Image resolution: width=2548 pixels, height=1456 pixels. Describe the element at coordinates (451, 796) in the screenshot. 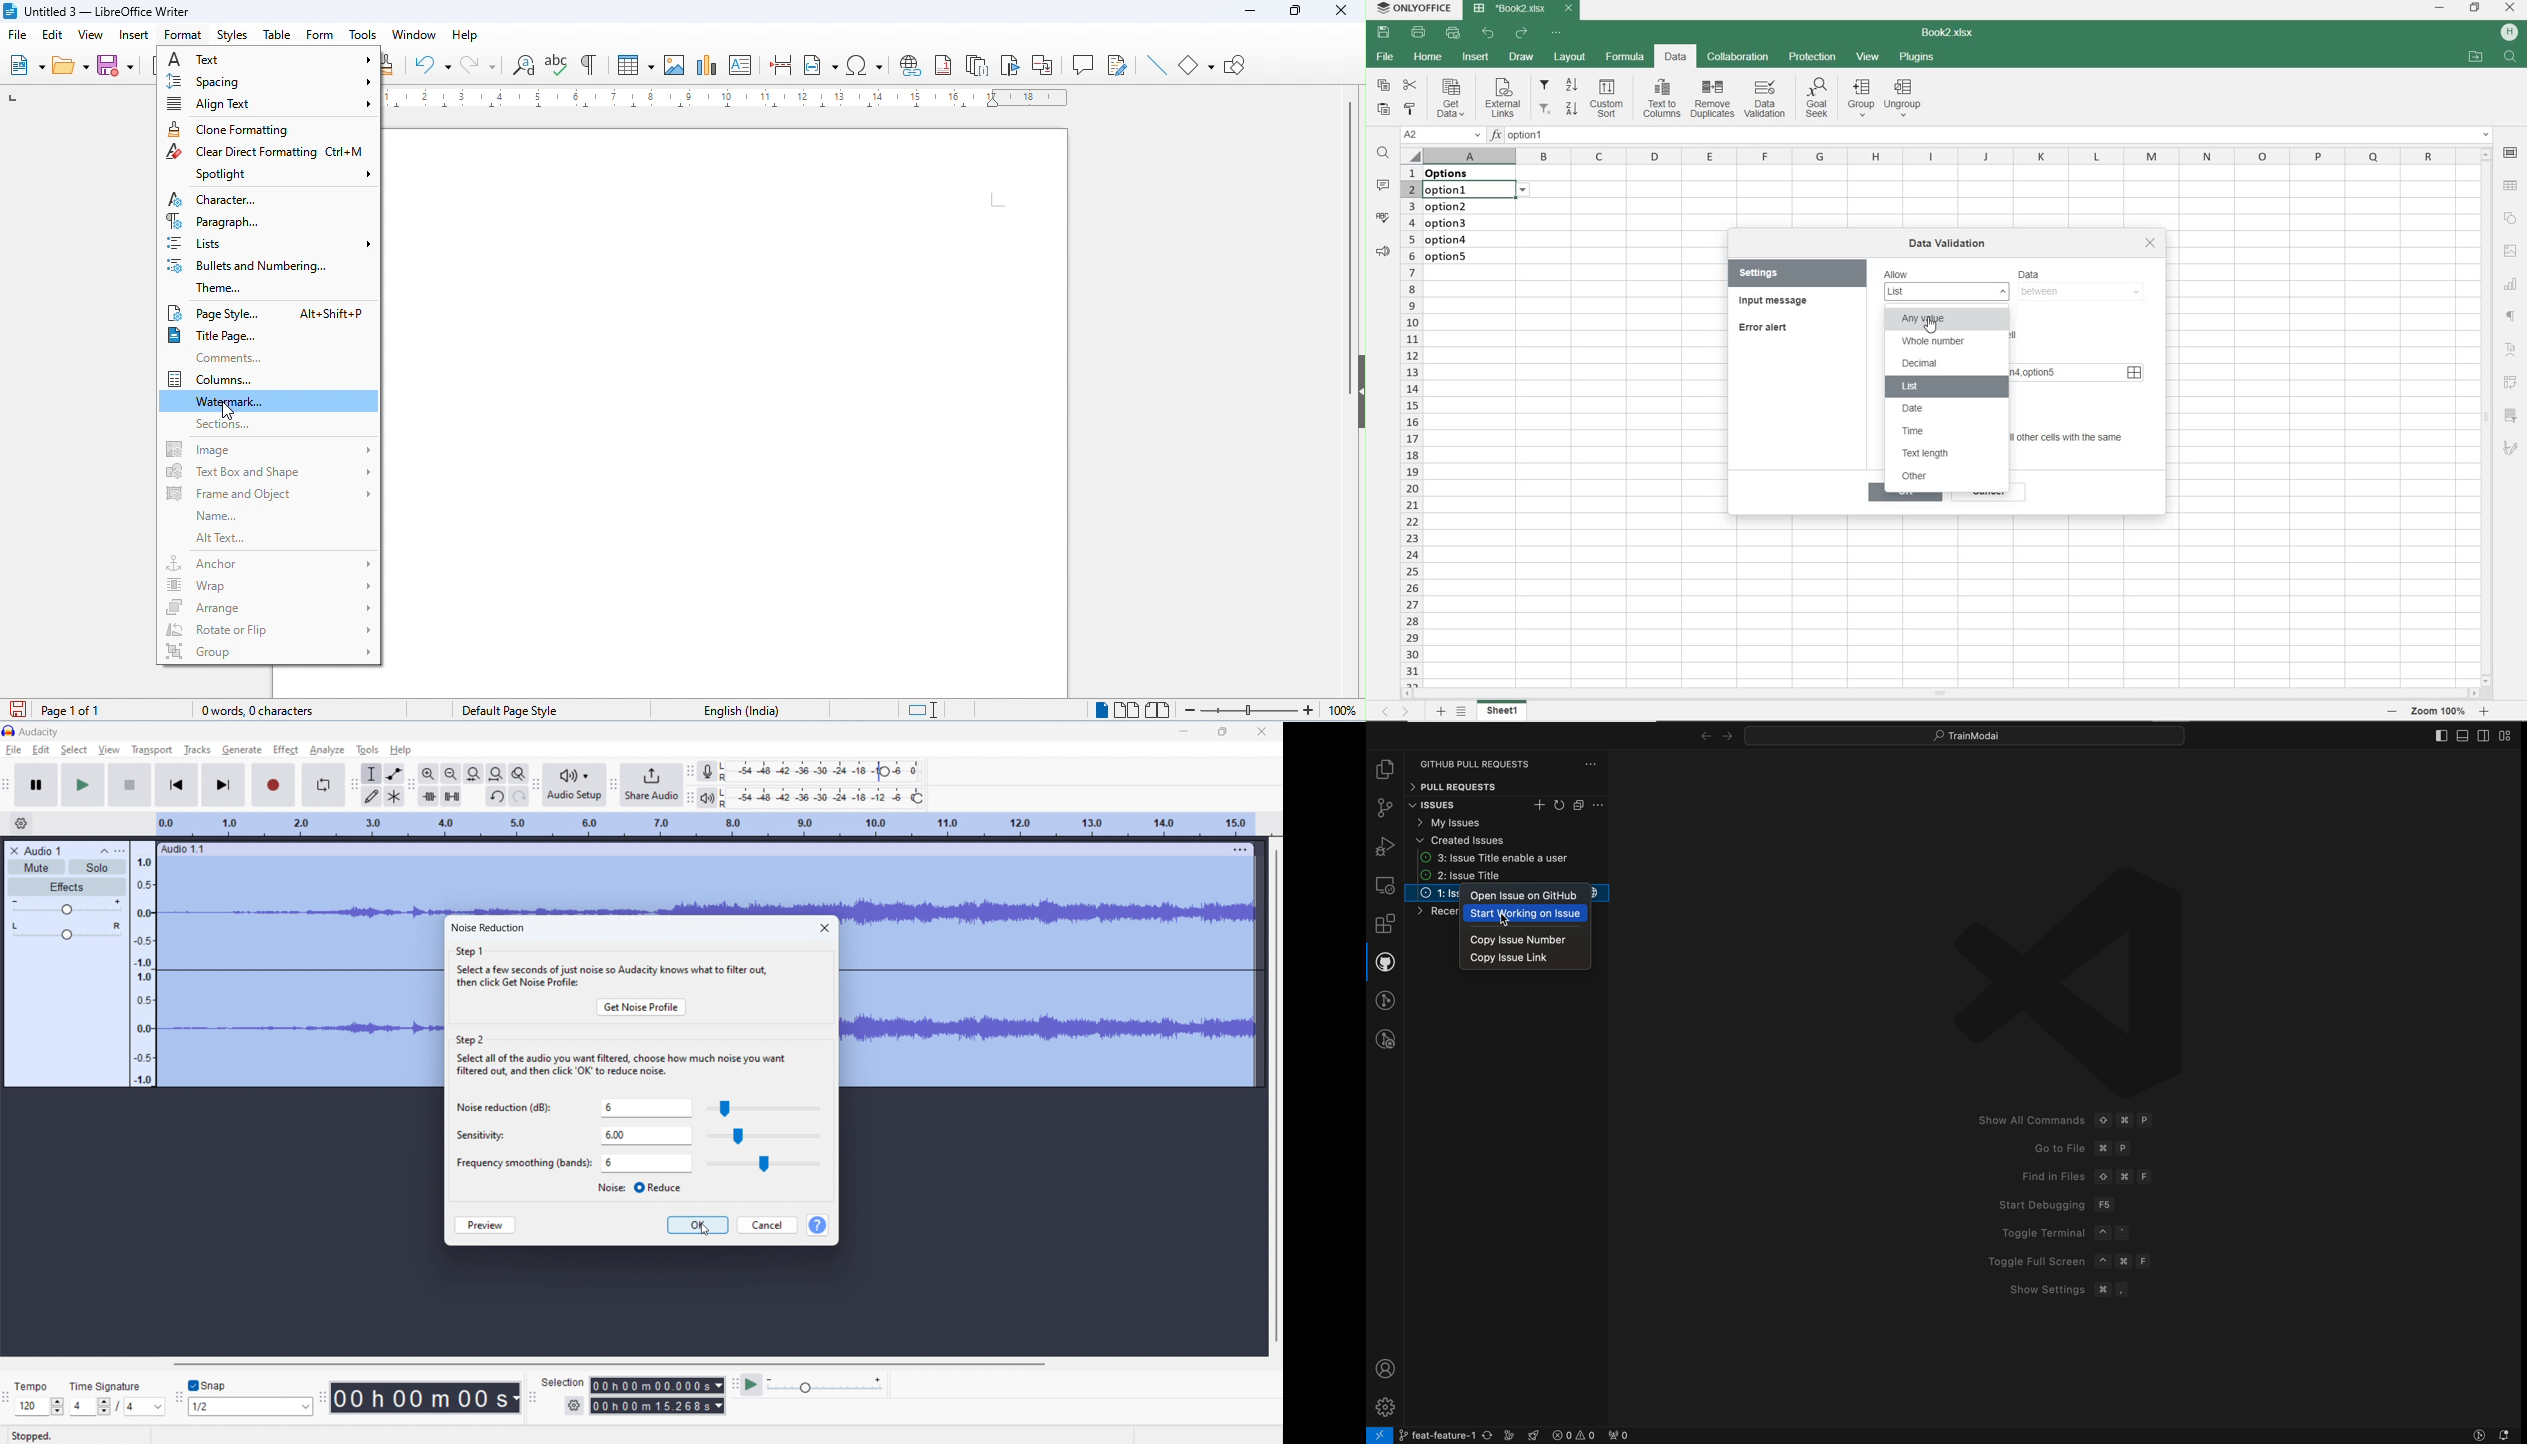

I see `silence selection` at that location.